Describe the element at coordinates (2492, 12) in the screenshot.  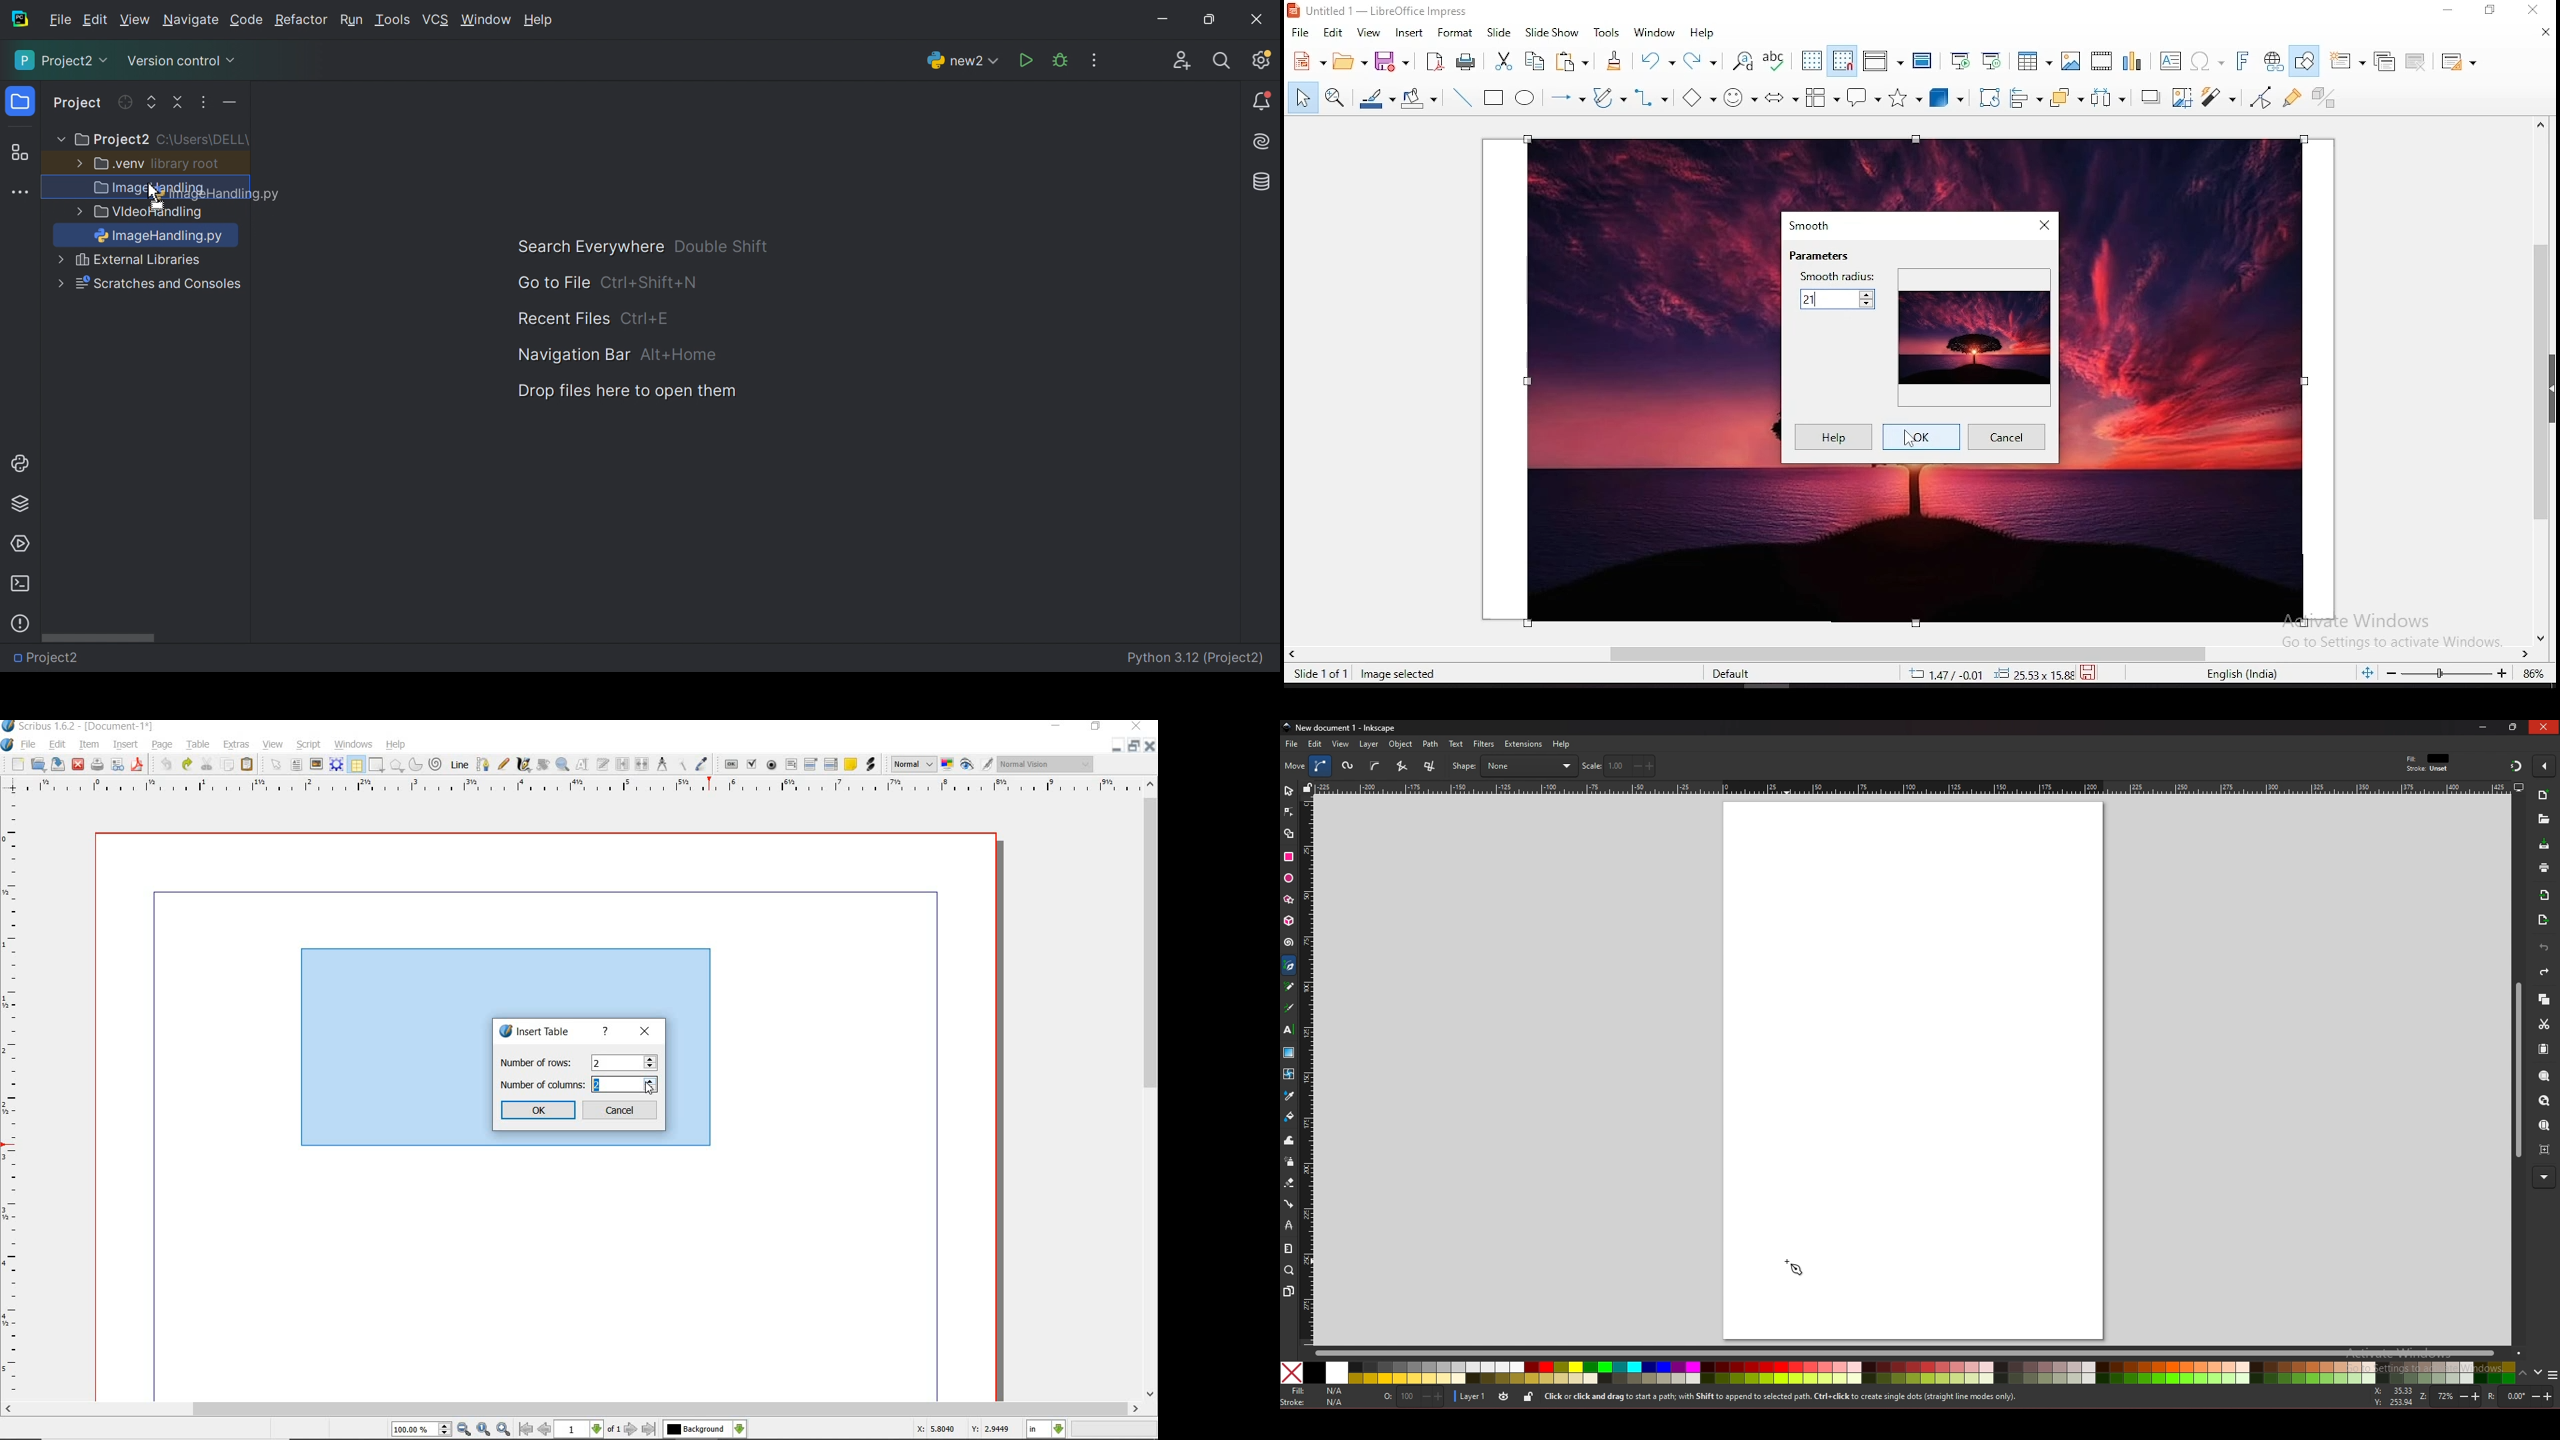
I see `restore` at that location.